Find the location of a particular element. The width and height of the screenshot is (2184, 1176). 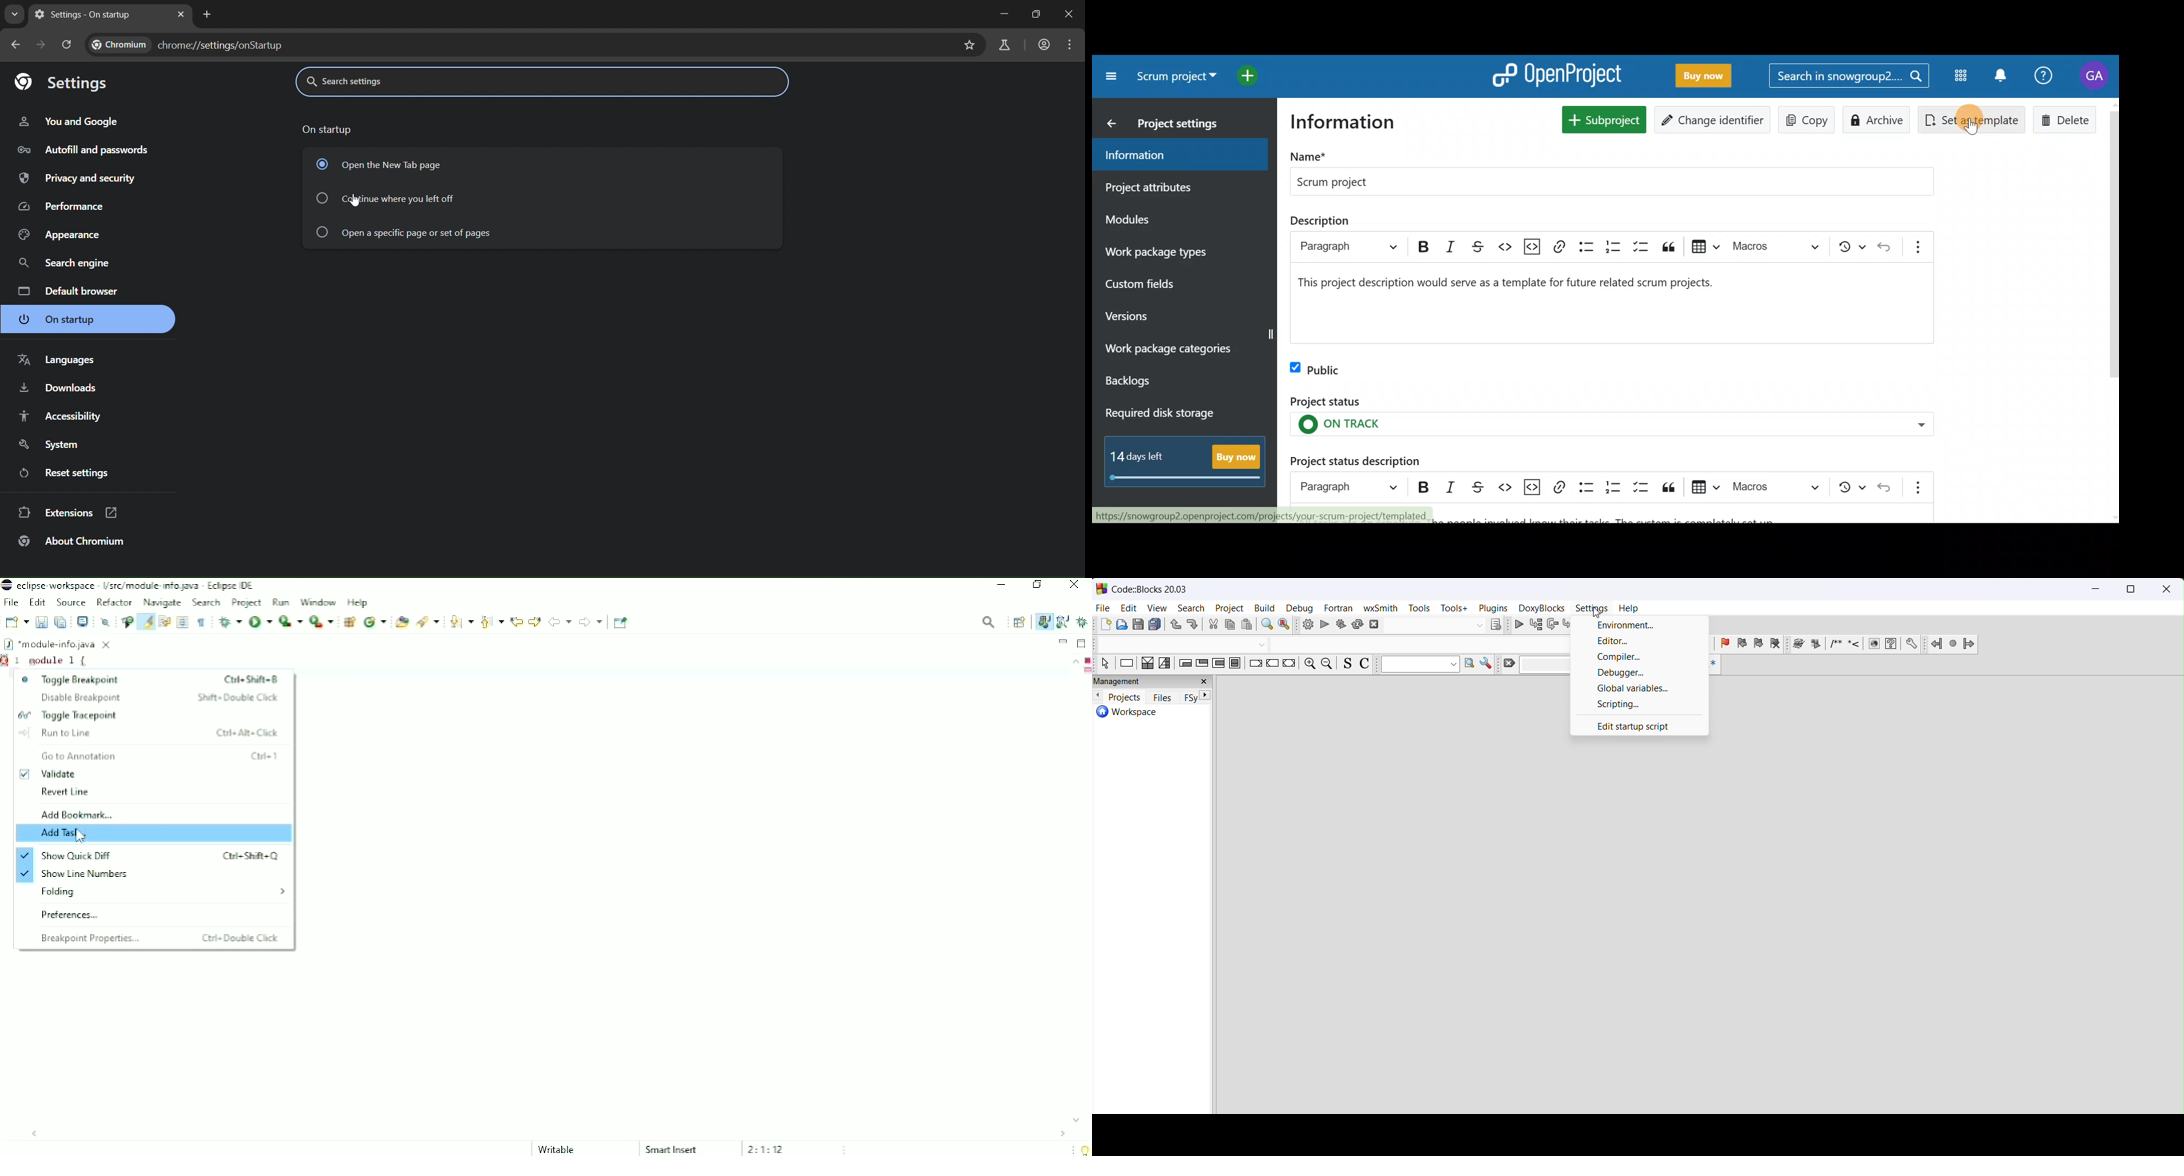

tools+ is located at coordinates (1456, 609).